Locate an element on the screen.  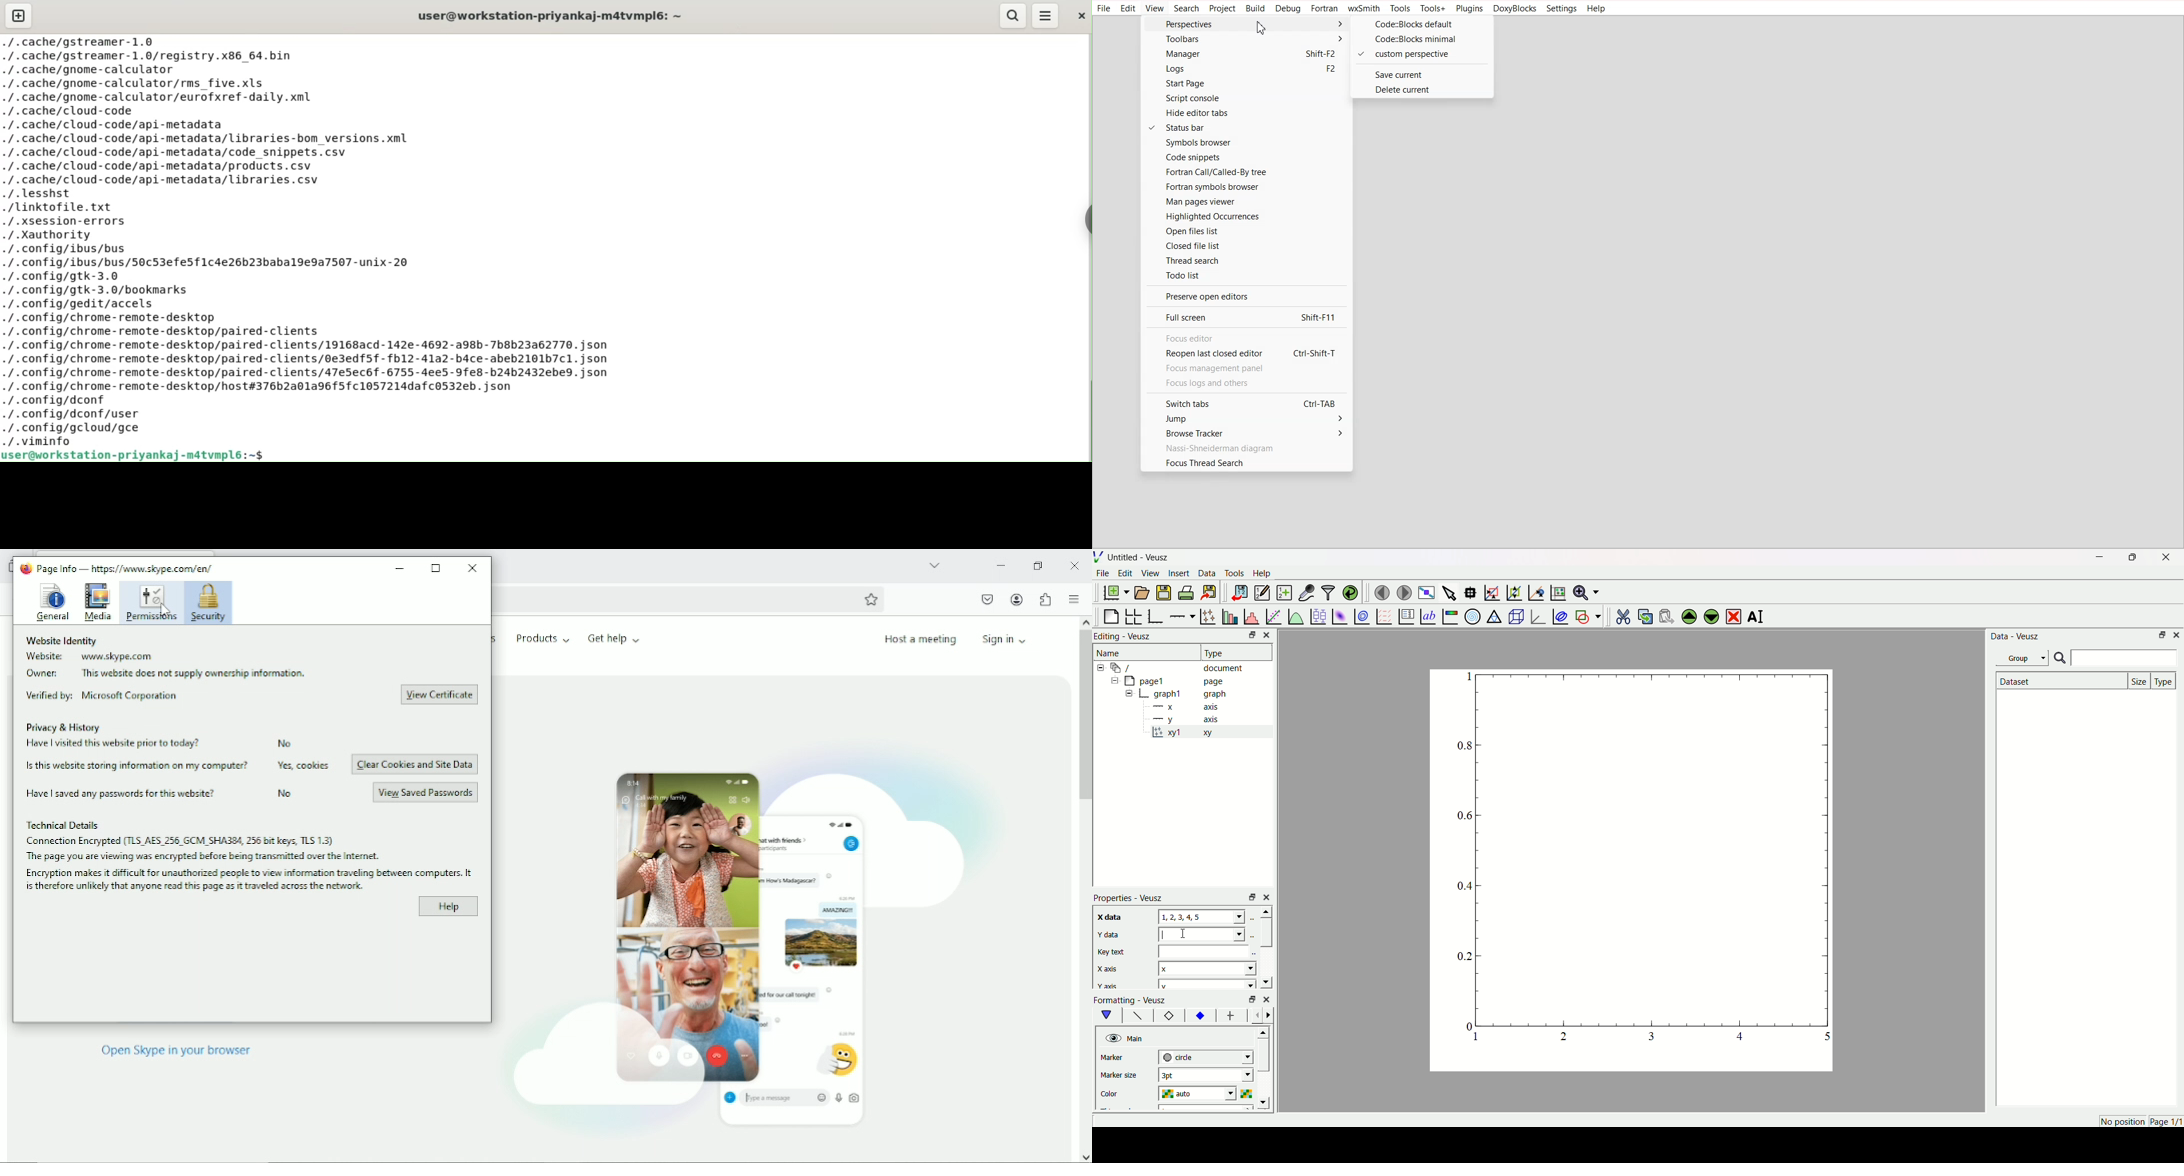
Full screen is located at coordinates (1243, 317).